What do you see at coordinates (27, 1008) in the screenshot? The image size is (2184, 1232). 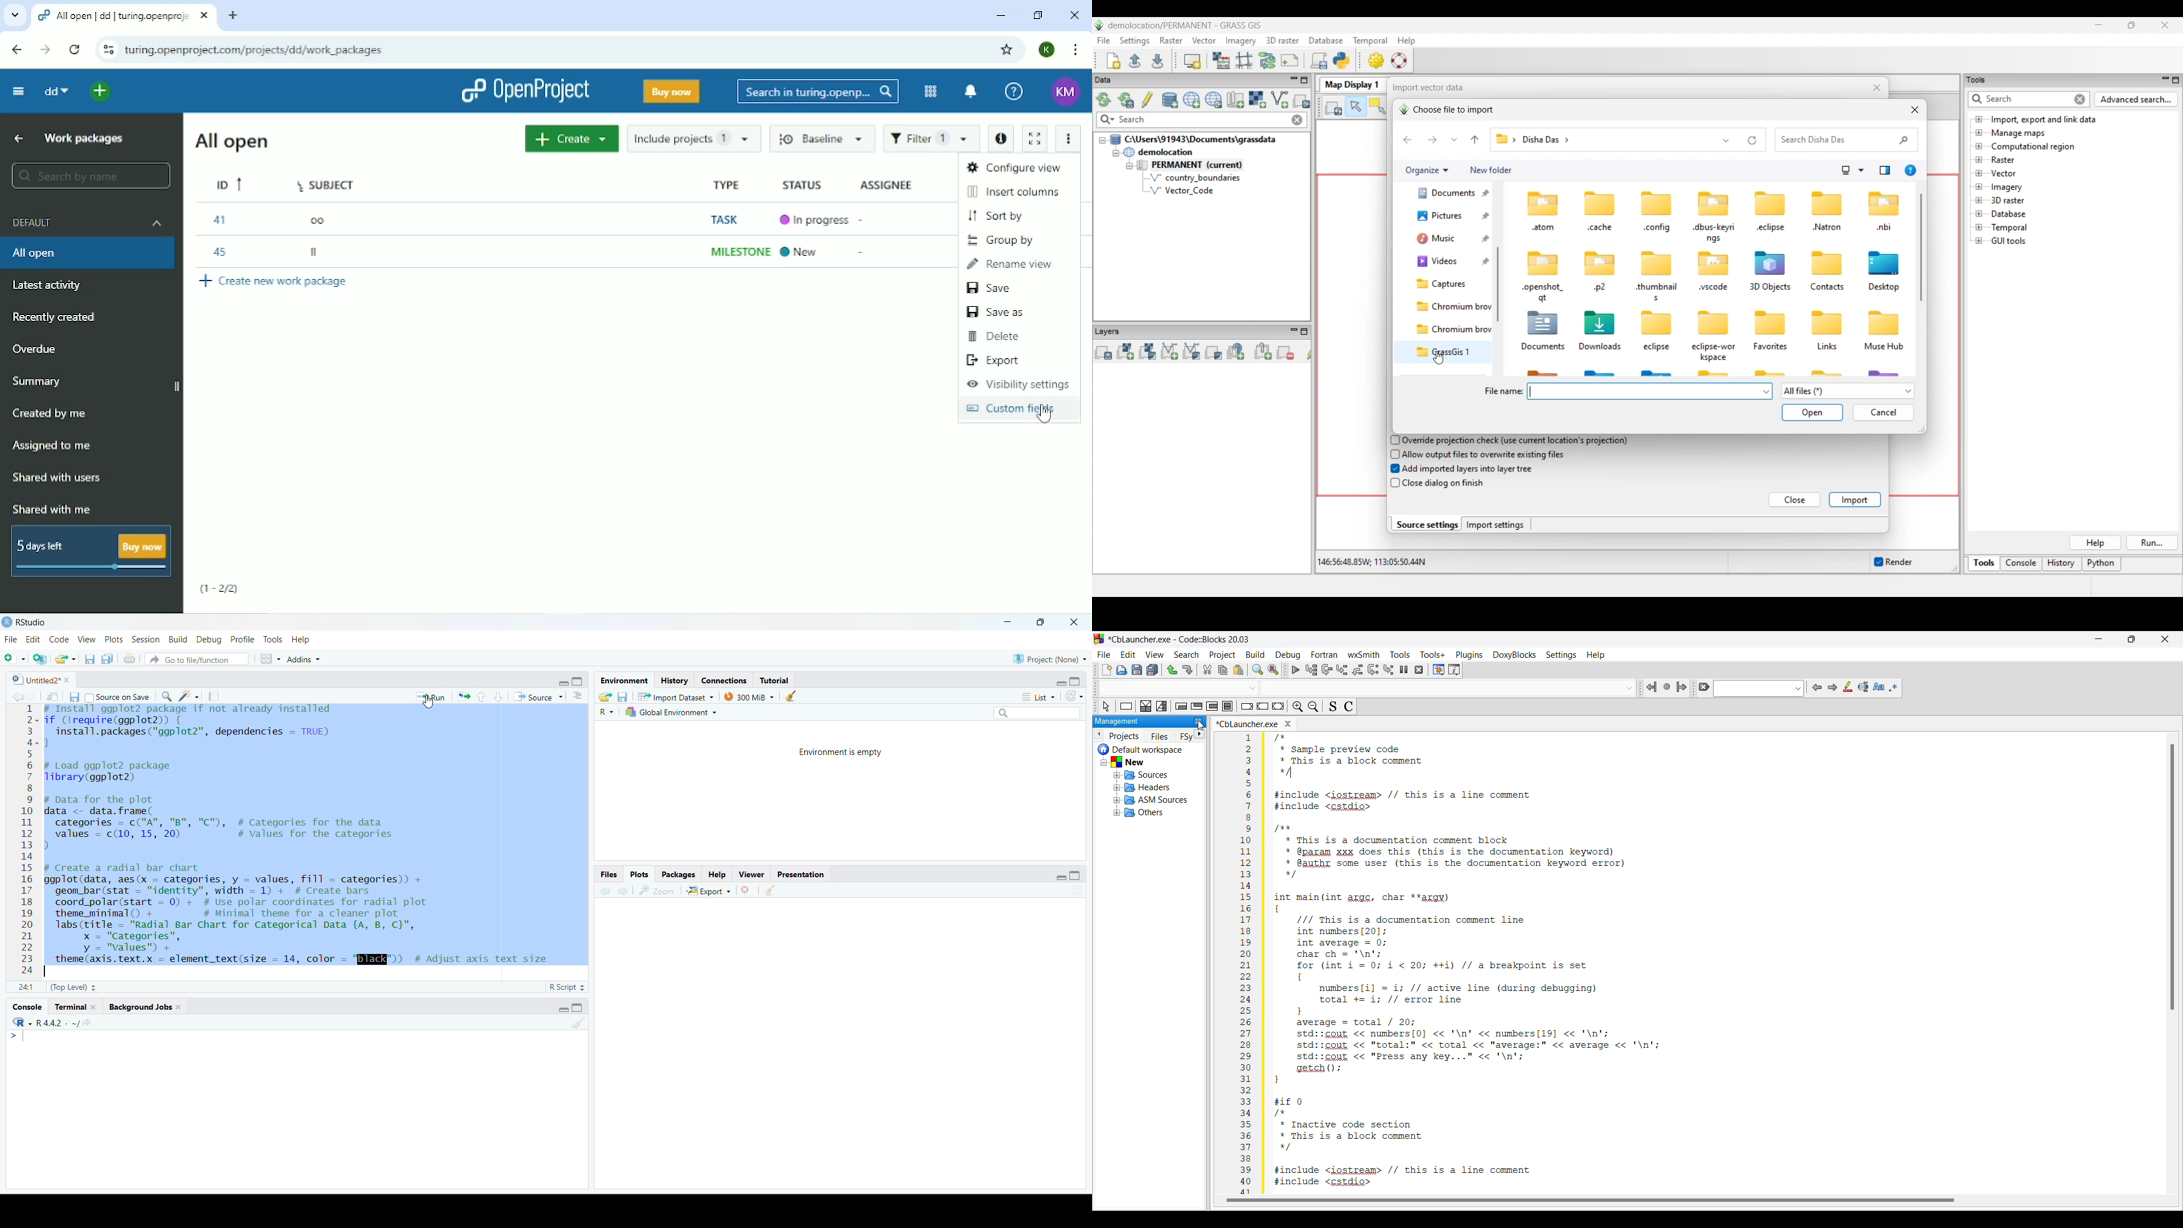 I see `Console` at bounding box center [27, 1008].